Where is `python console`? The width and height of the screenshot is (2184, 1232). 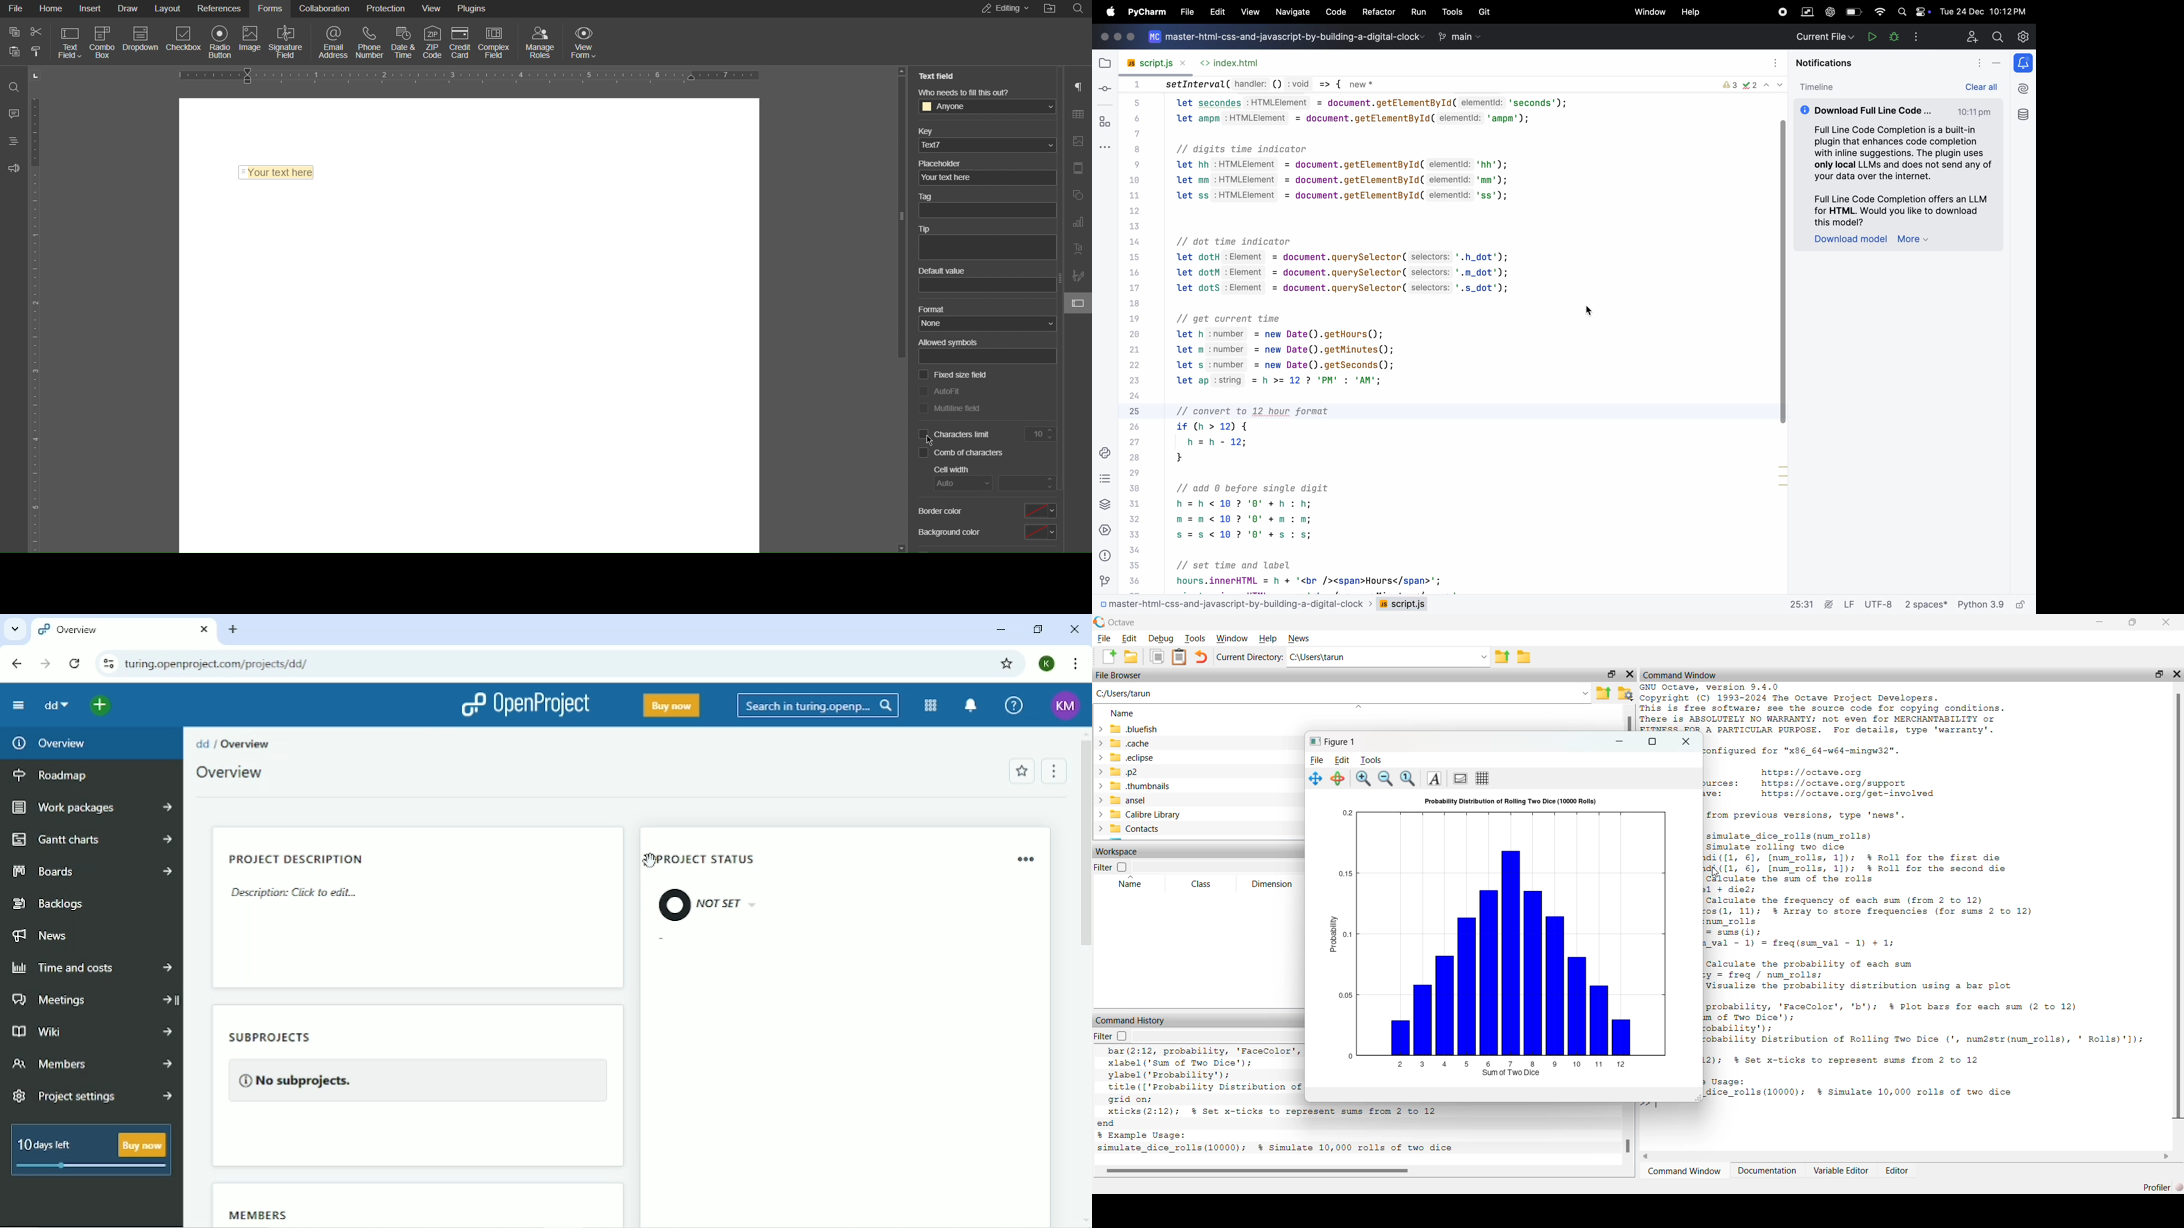
python console is located at coordinates (1104, 453).